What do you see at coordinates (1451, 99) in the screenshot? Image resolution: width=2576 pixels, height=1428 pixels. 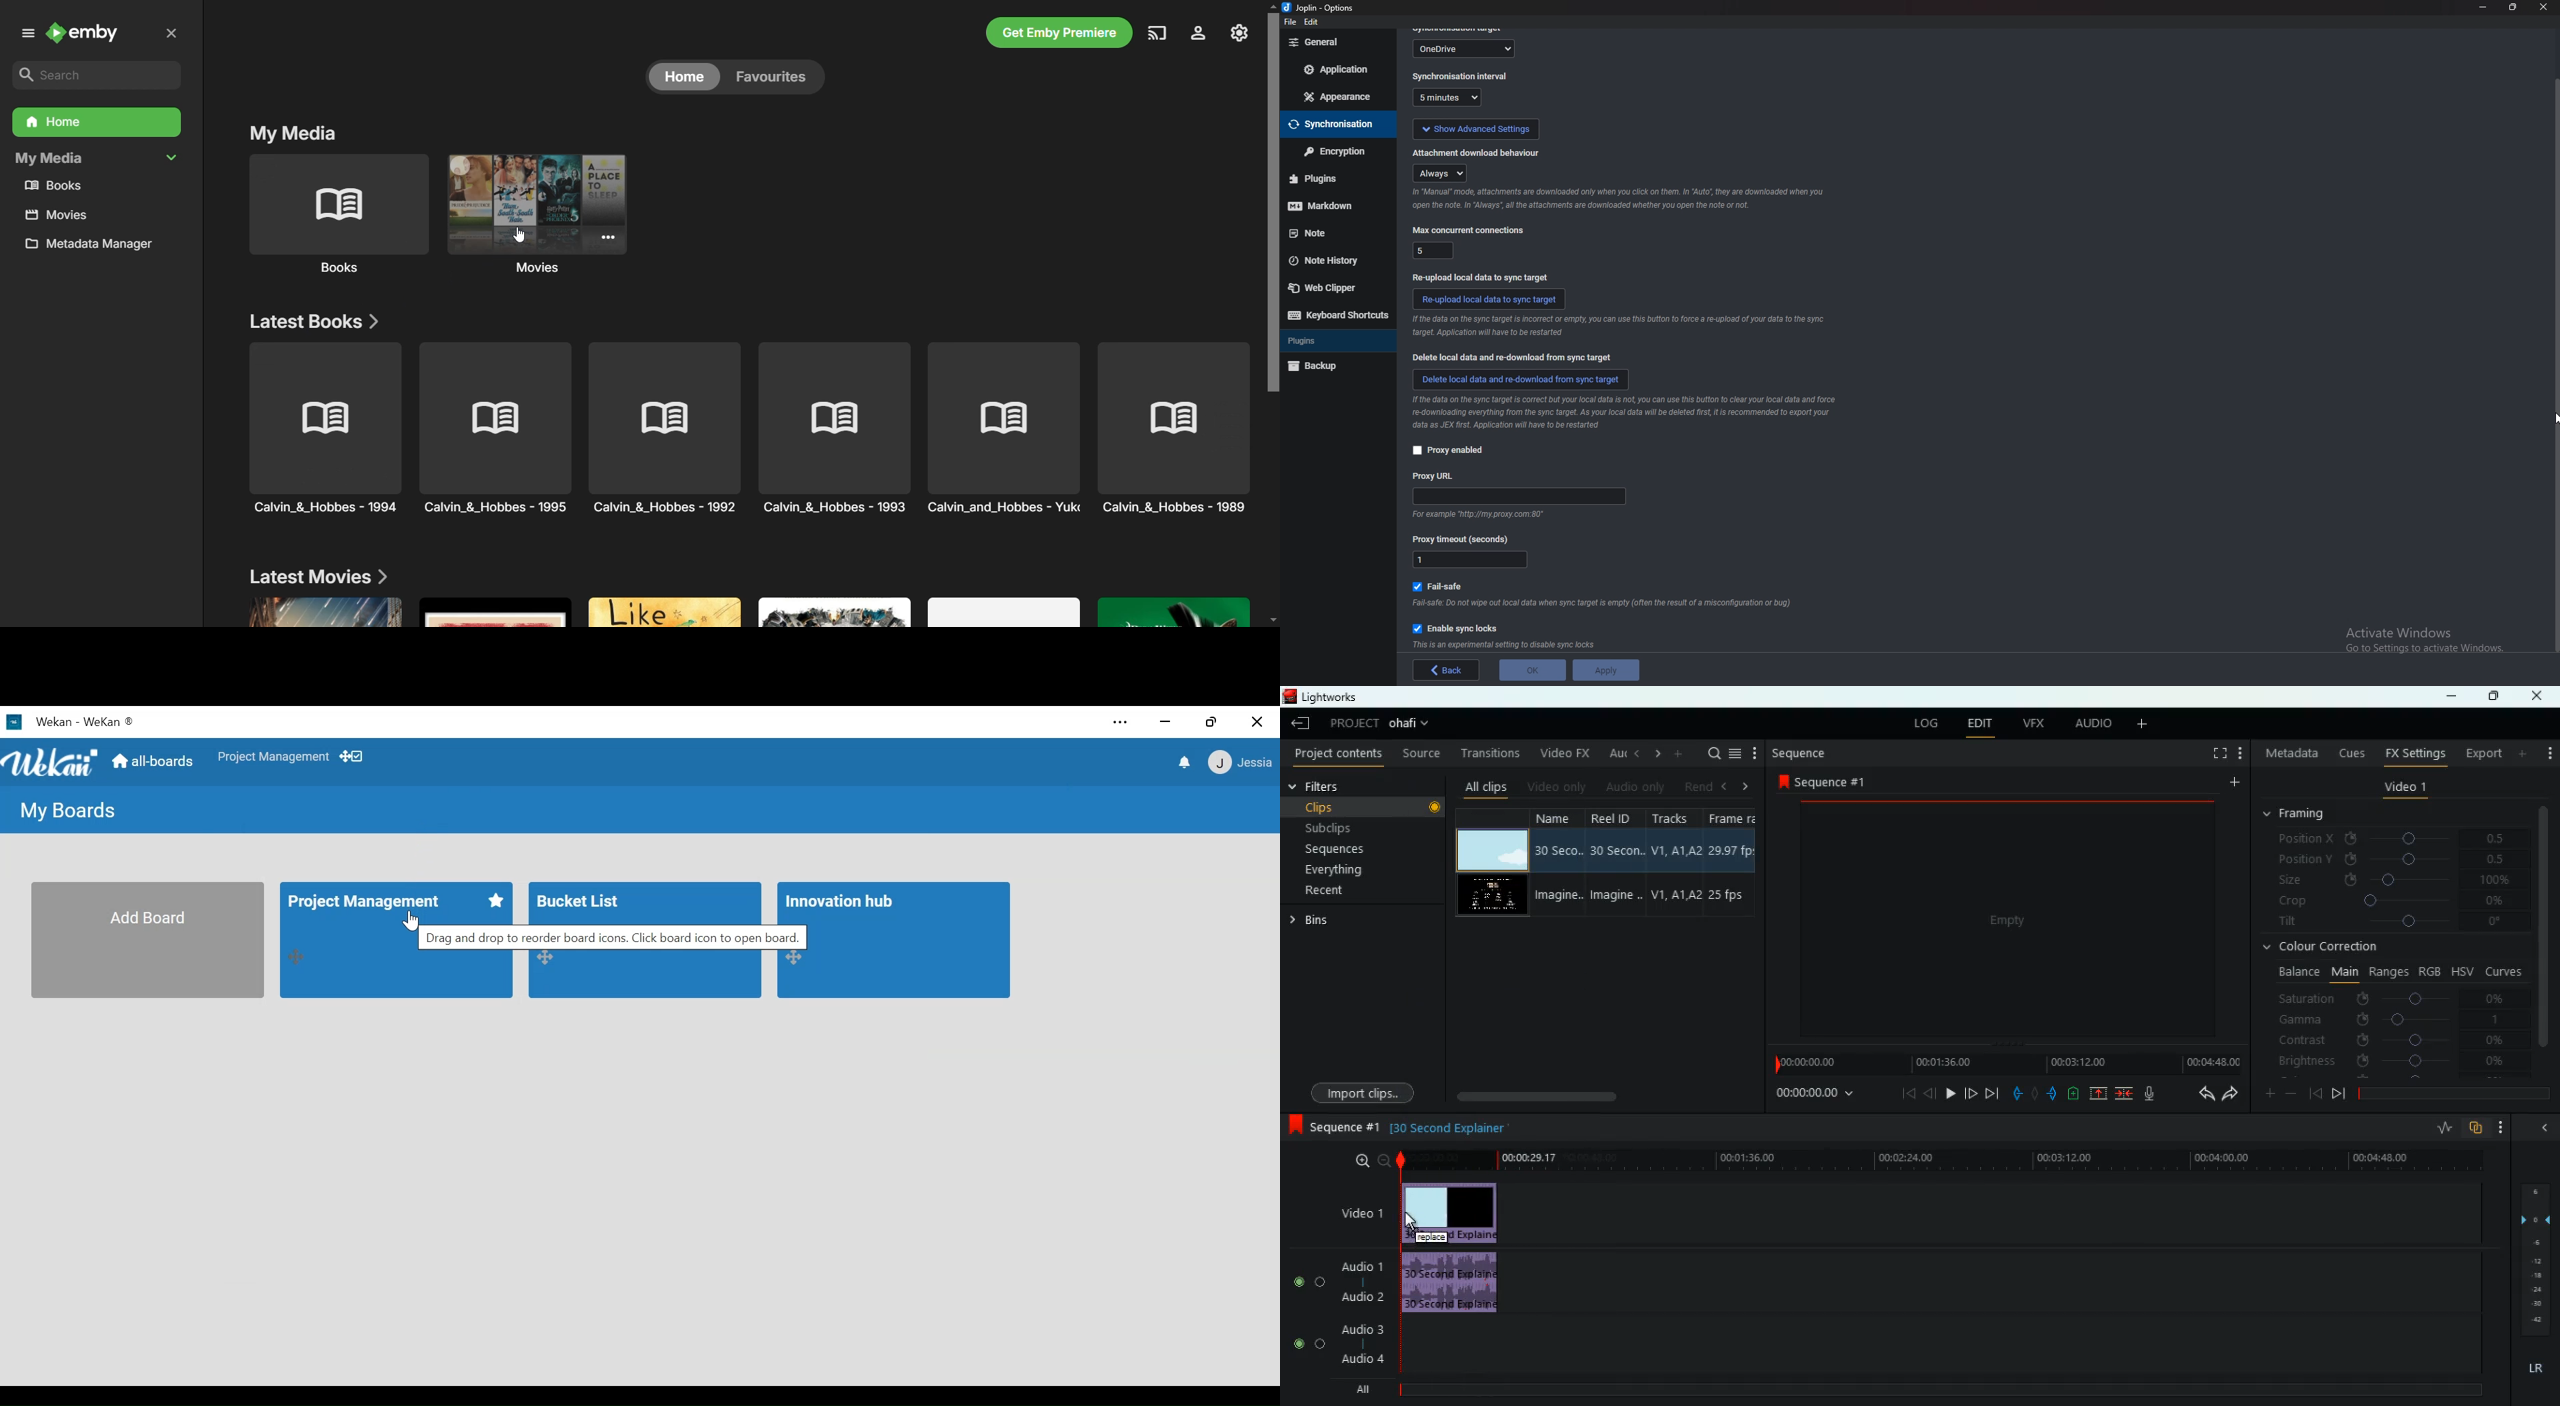 I see `sync interval` at bounding box center [1451, 99].